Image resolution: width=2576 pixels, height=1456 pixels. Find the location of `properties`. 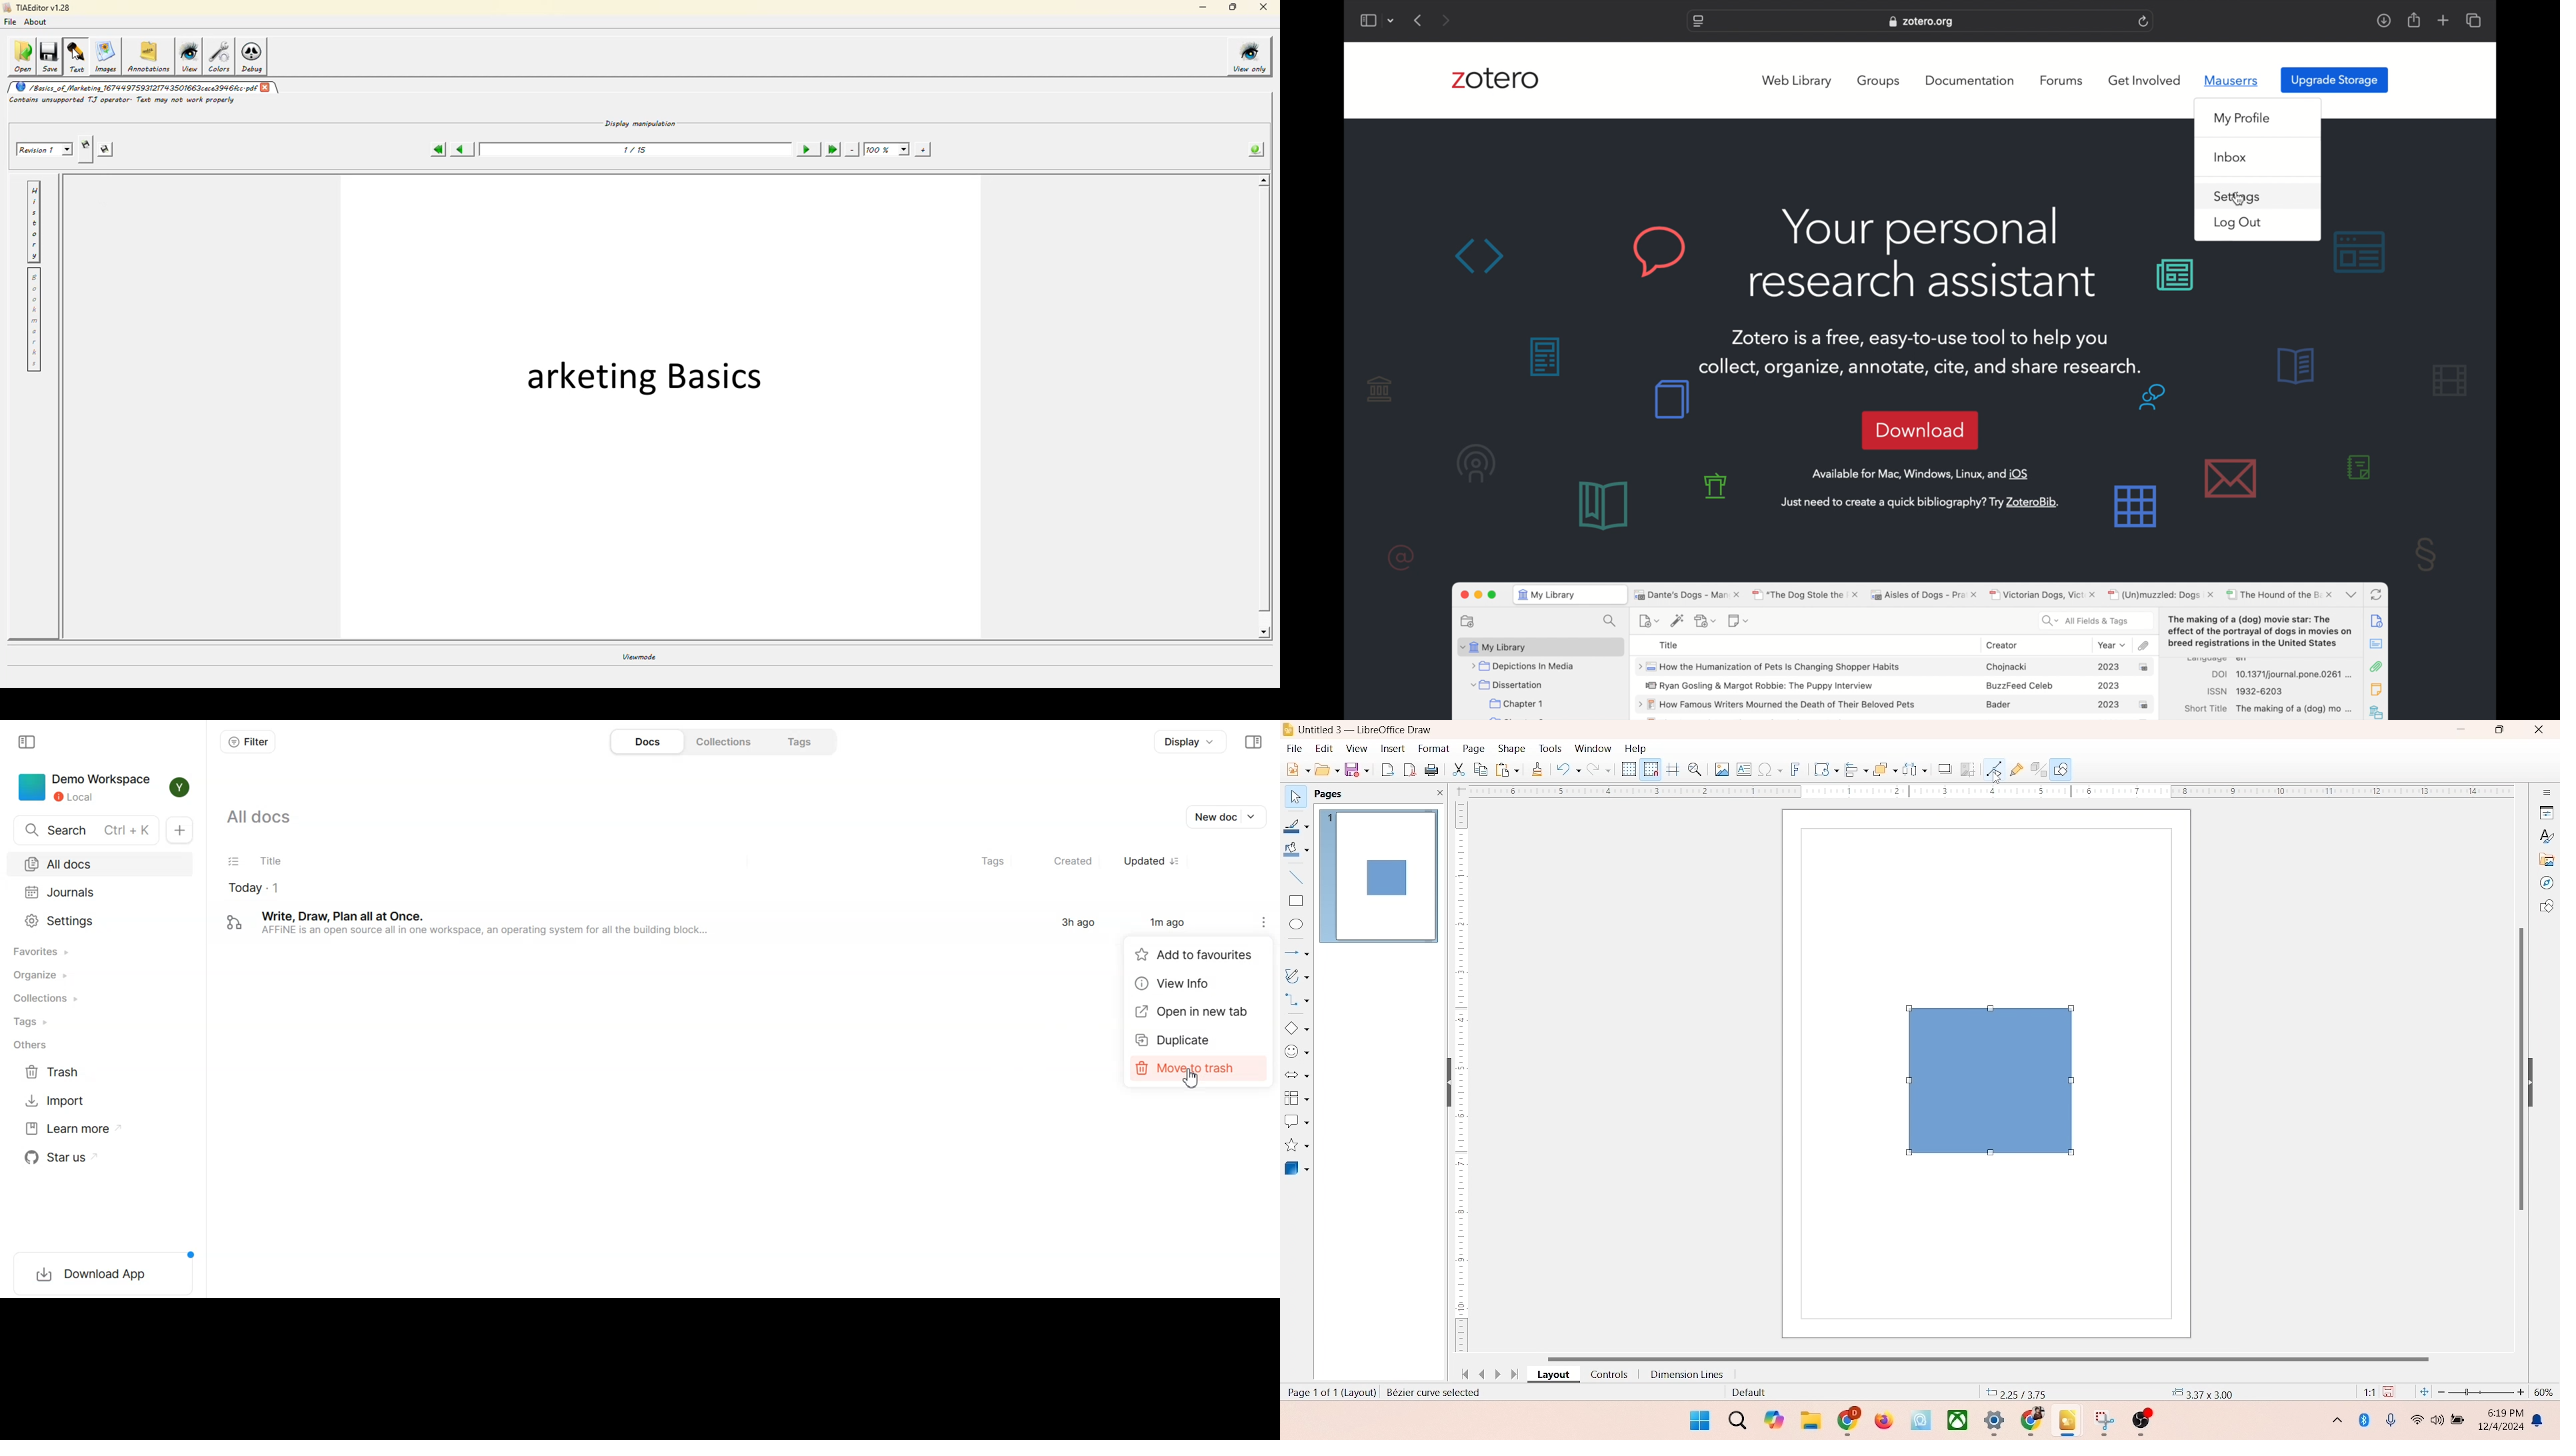

properties is located at coordinates (2545, 811).